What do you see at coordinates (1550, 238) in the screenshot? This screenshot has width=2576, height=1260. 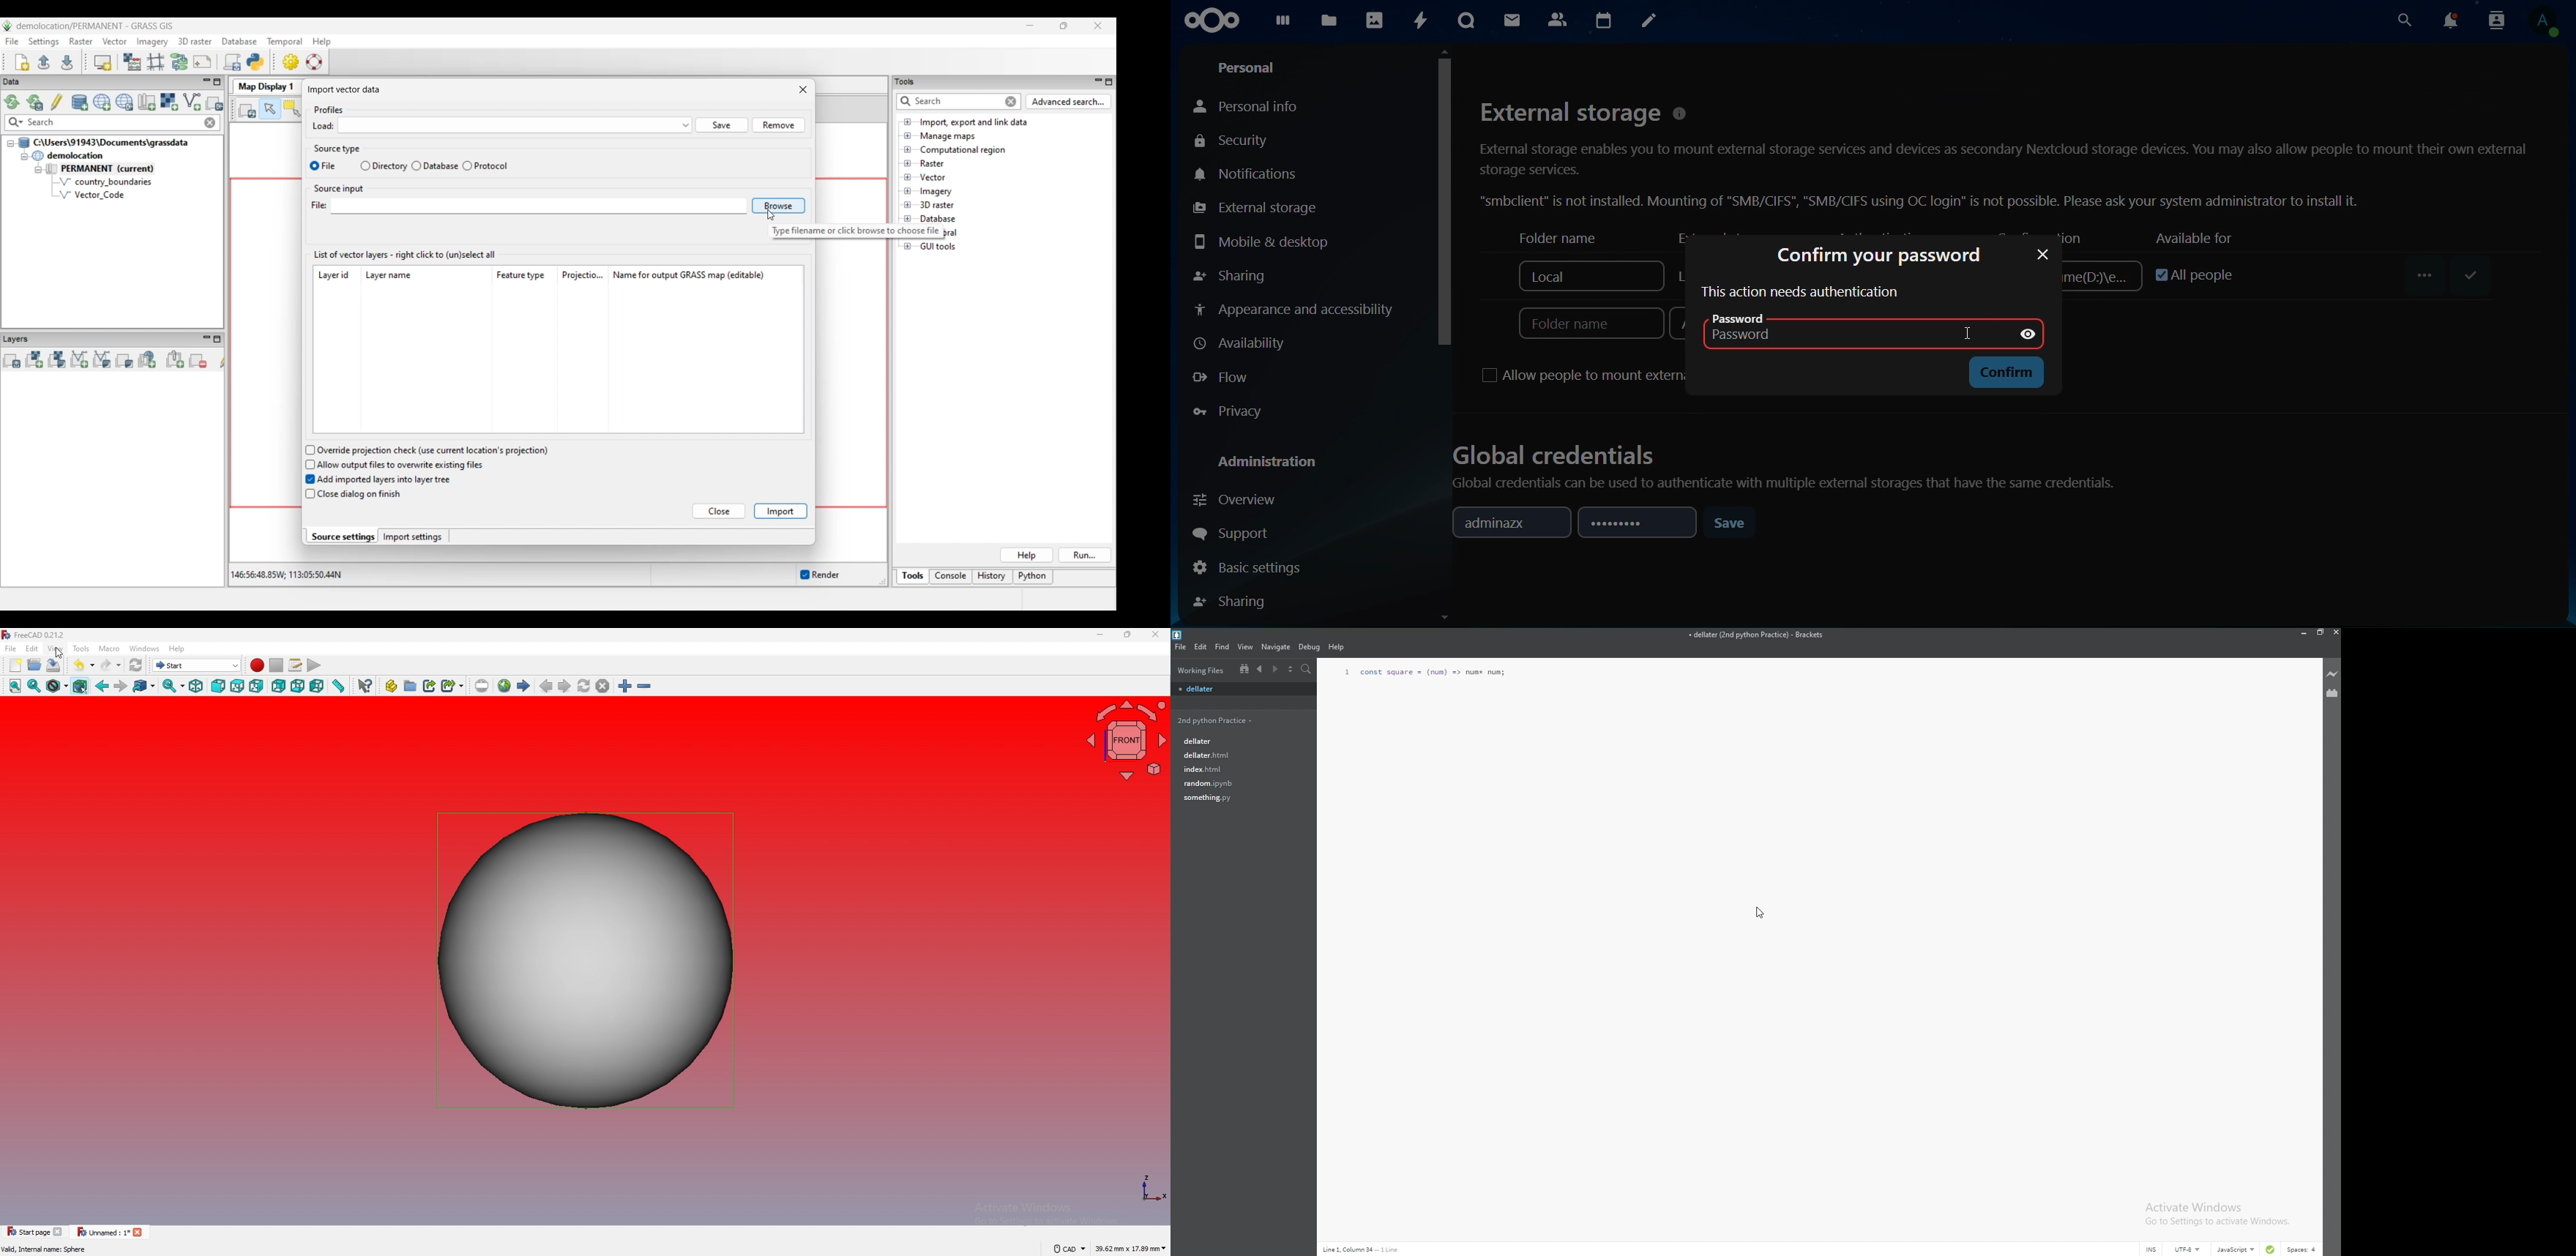 I see `folder name` at bounding box center [1550, 238].